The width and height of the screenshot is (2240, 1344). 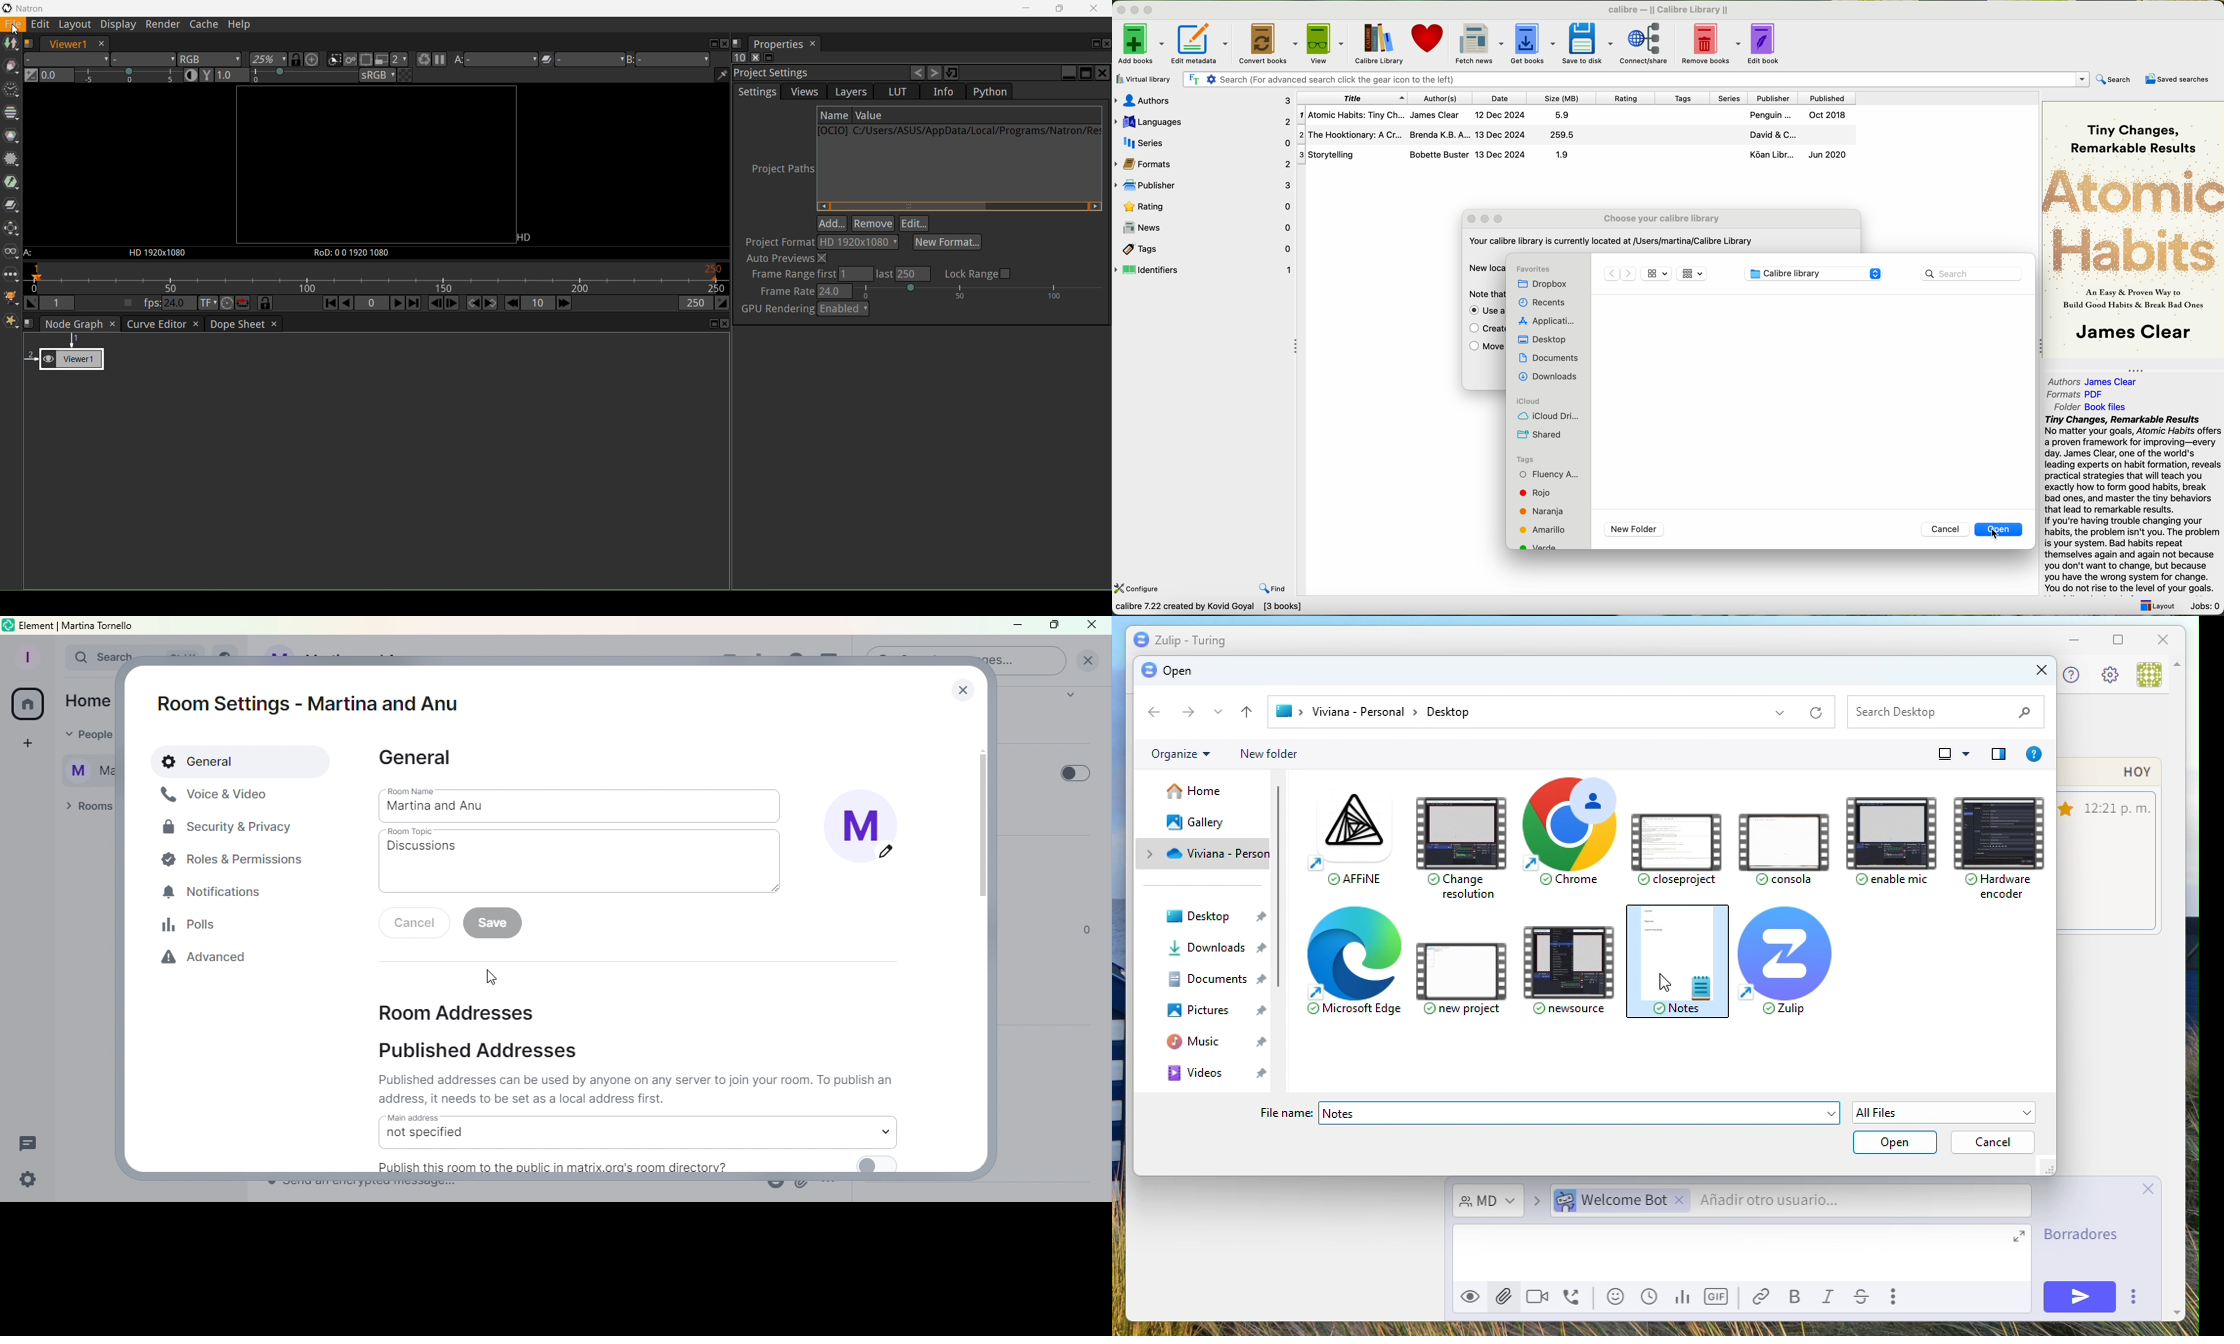 What do you see at coordinates (2166, 638) in the screenshot?
I see `Close` at bounding box center [2166, 638].